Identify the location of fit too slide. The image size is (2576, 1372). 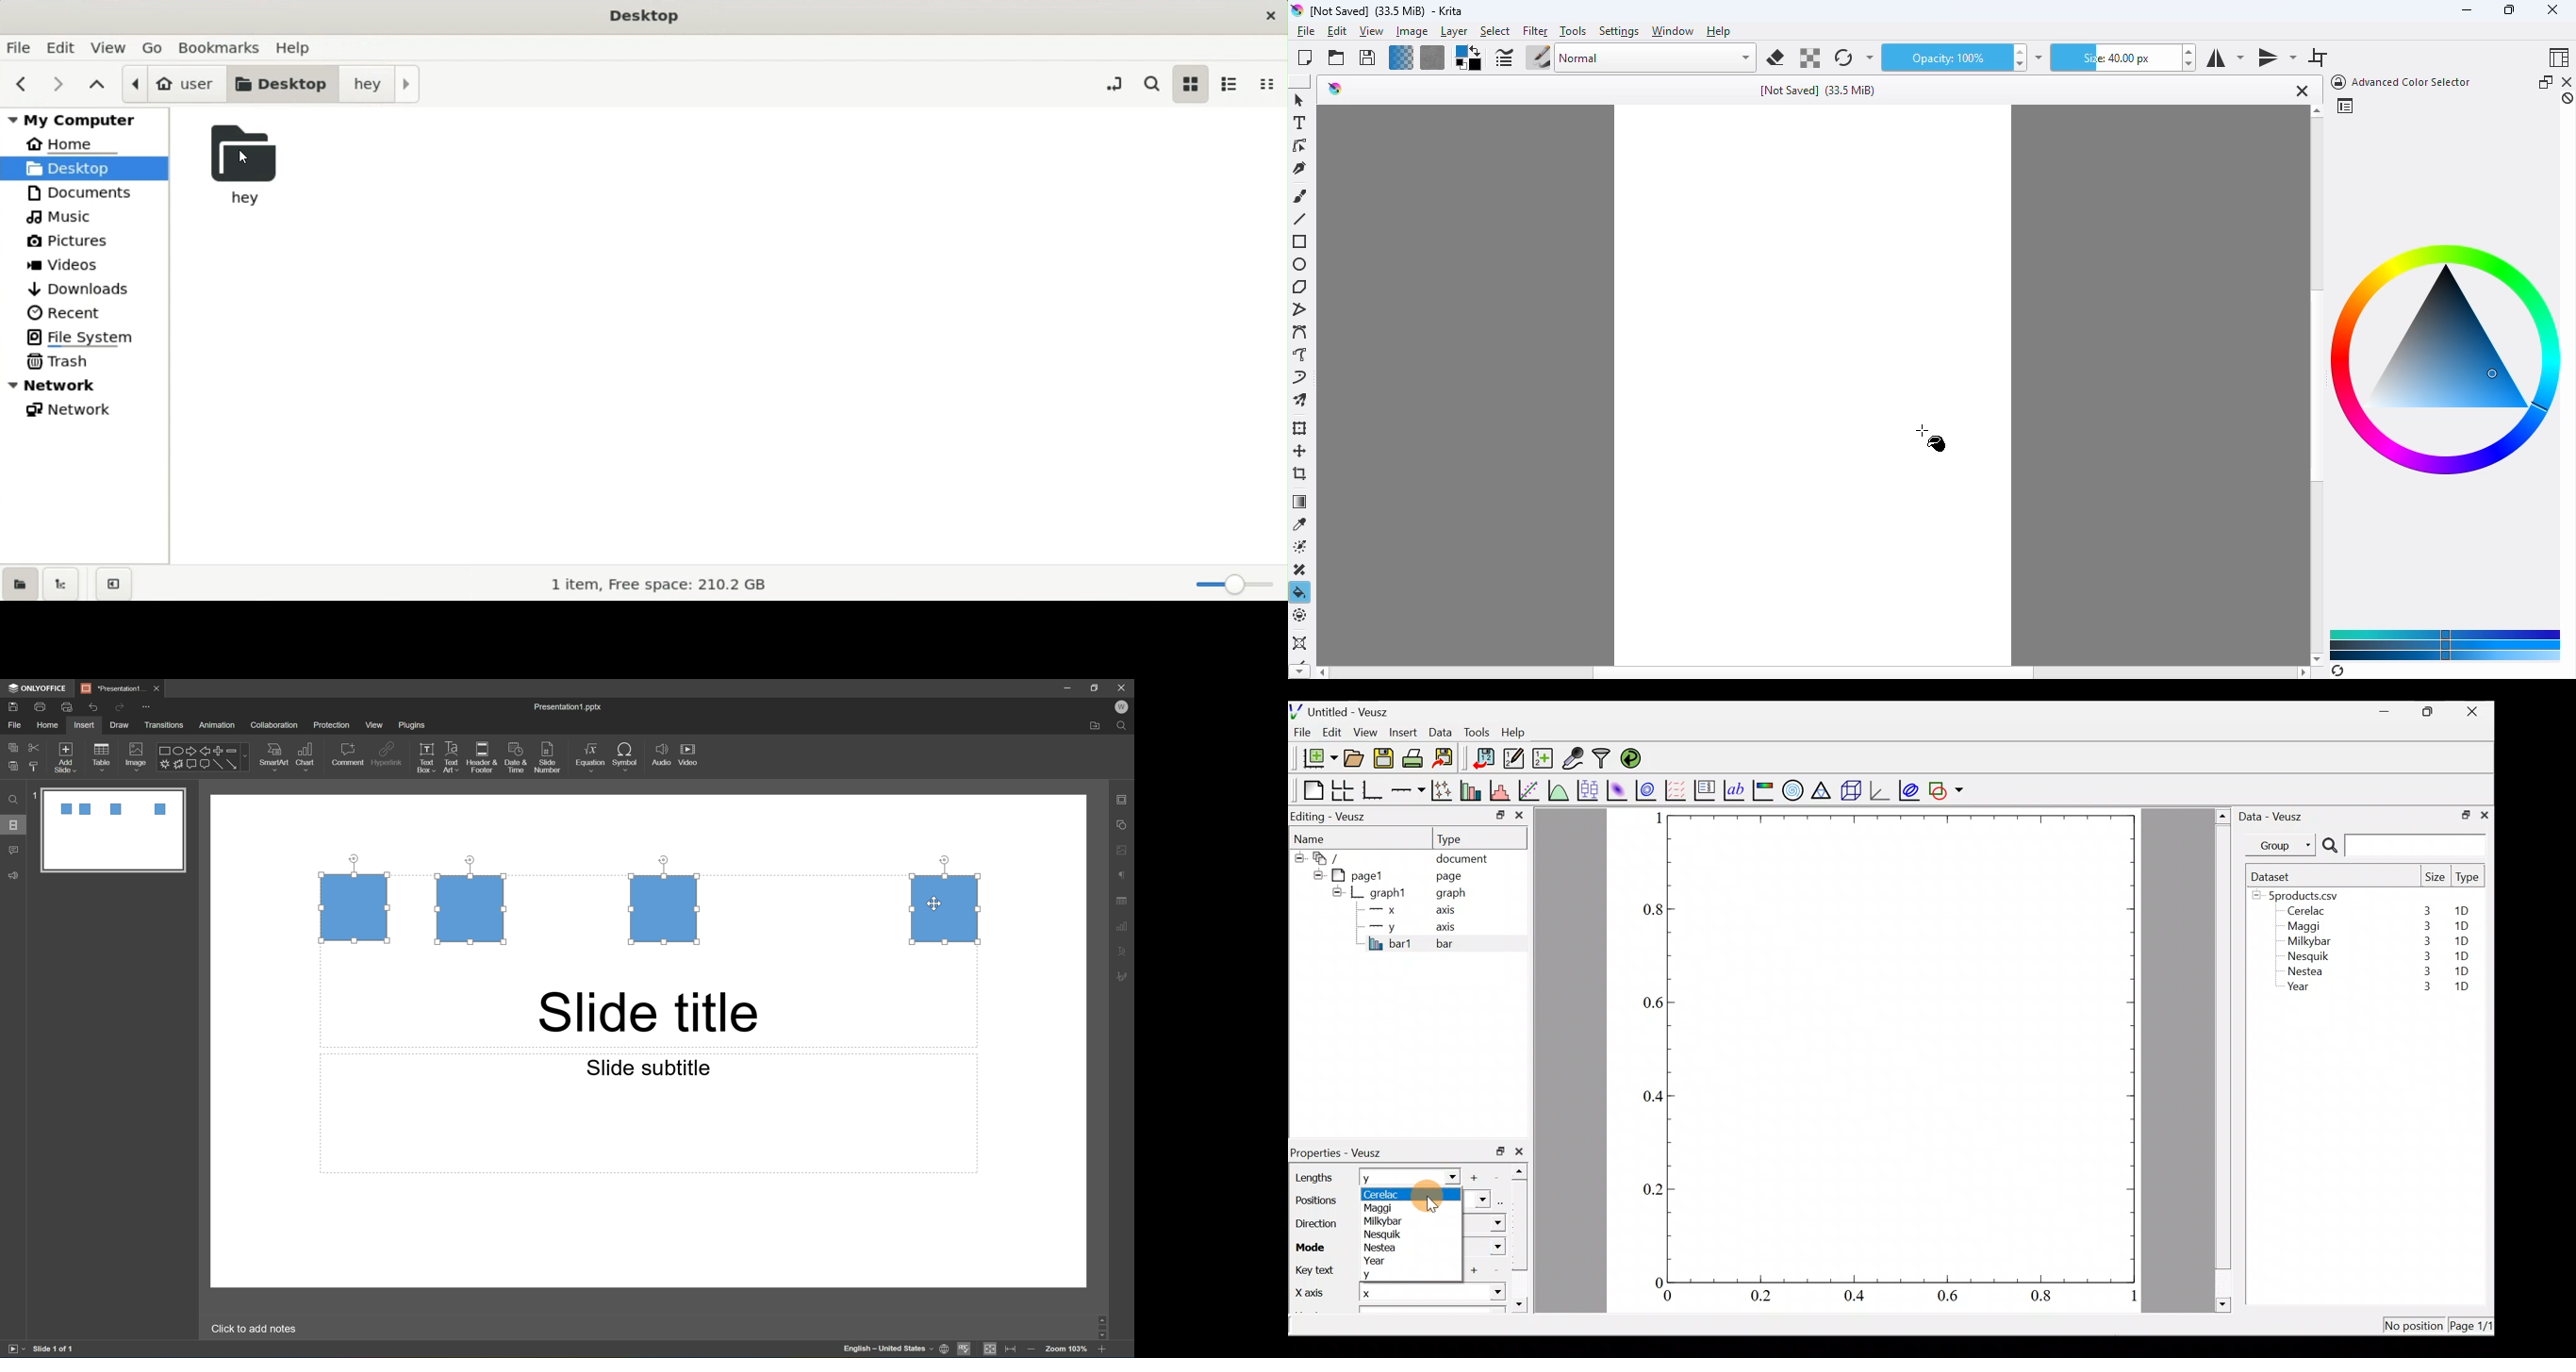
(990, 1350).